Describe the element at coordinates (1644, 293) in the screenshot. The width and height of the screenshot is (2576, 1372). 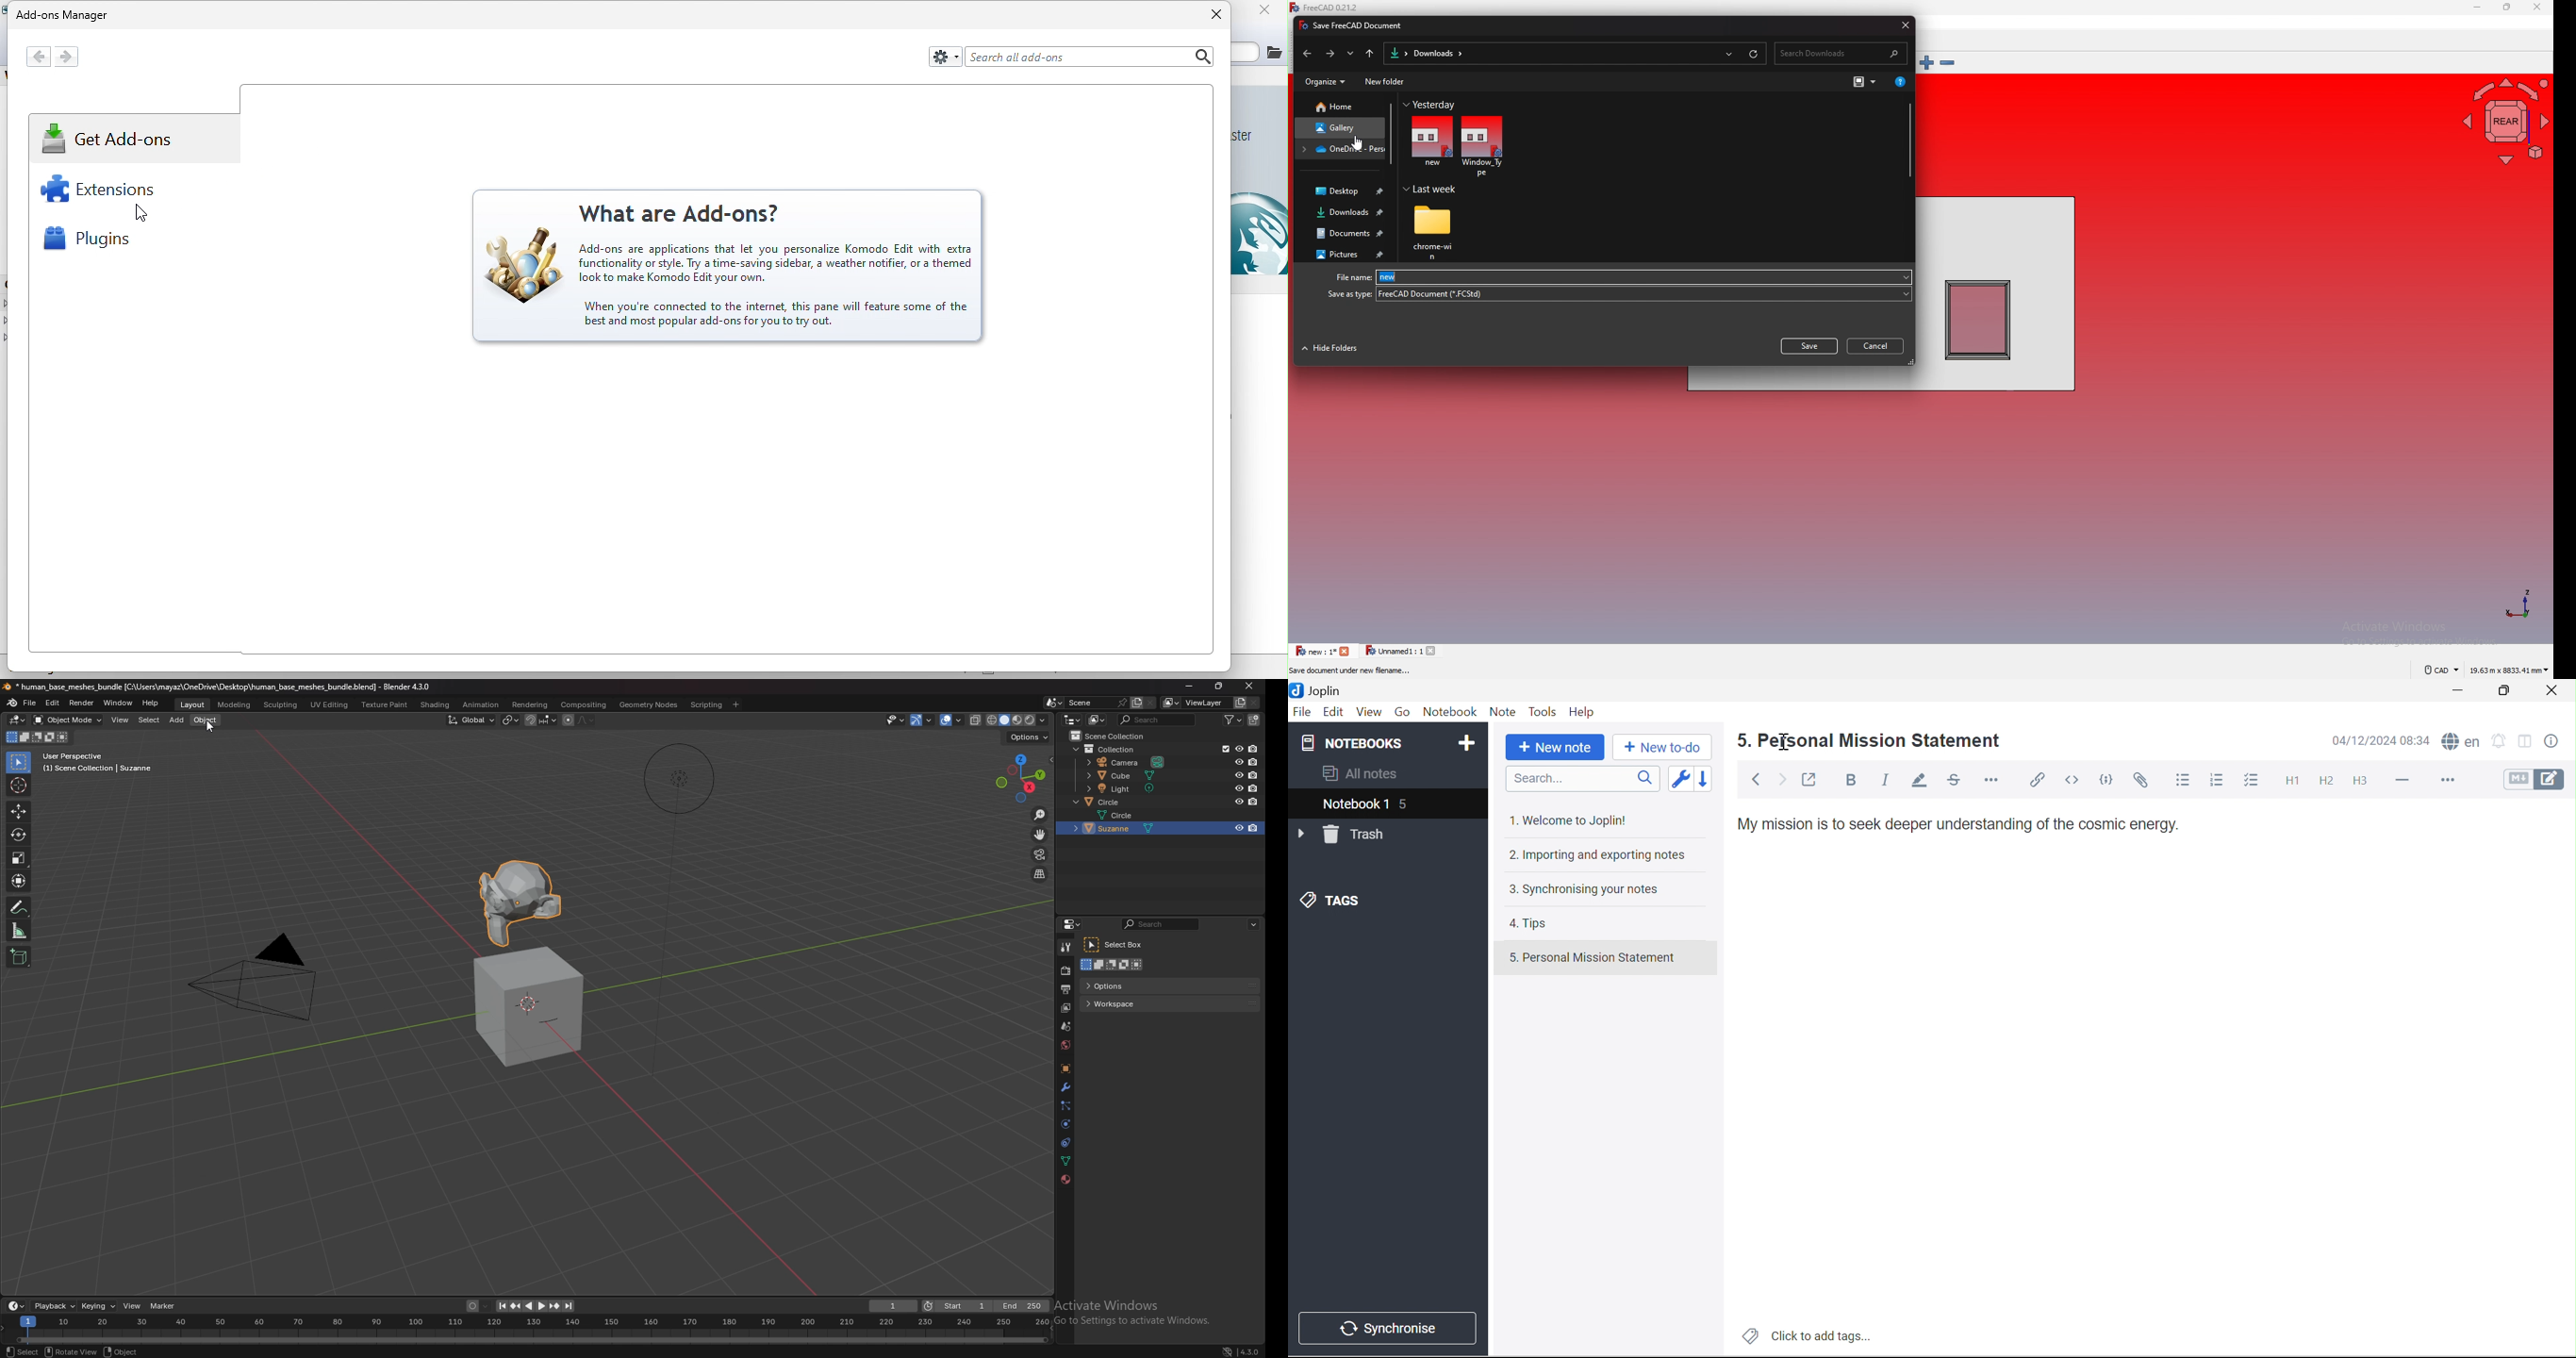
I see `file type` at that location.